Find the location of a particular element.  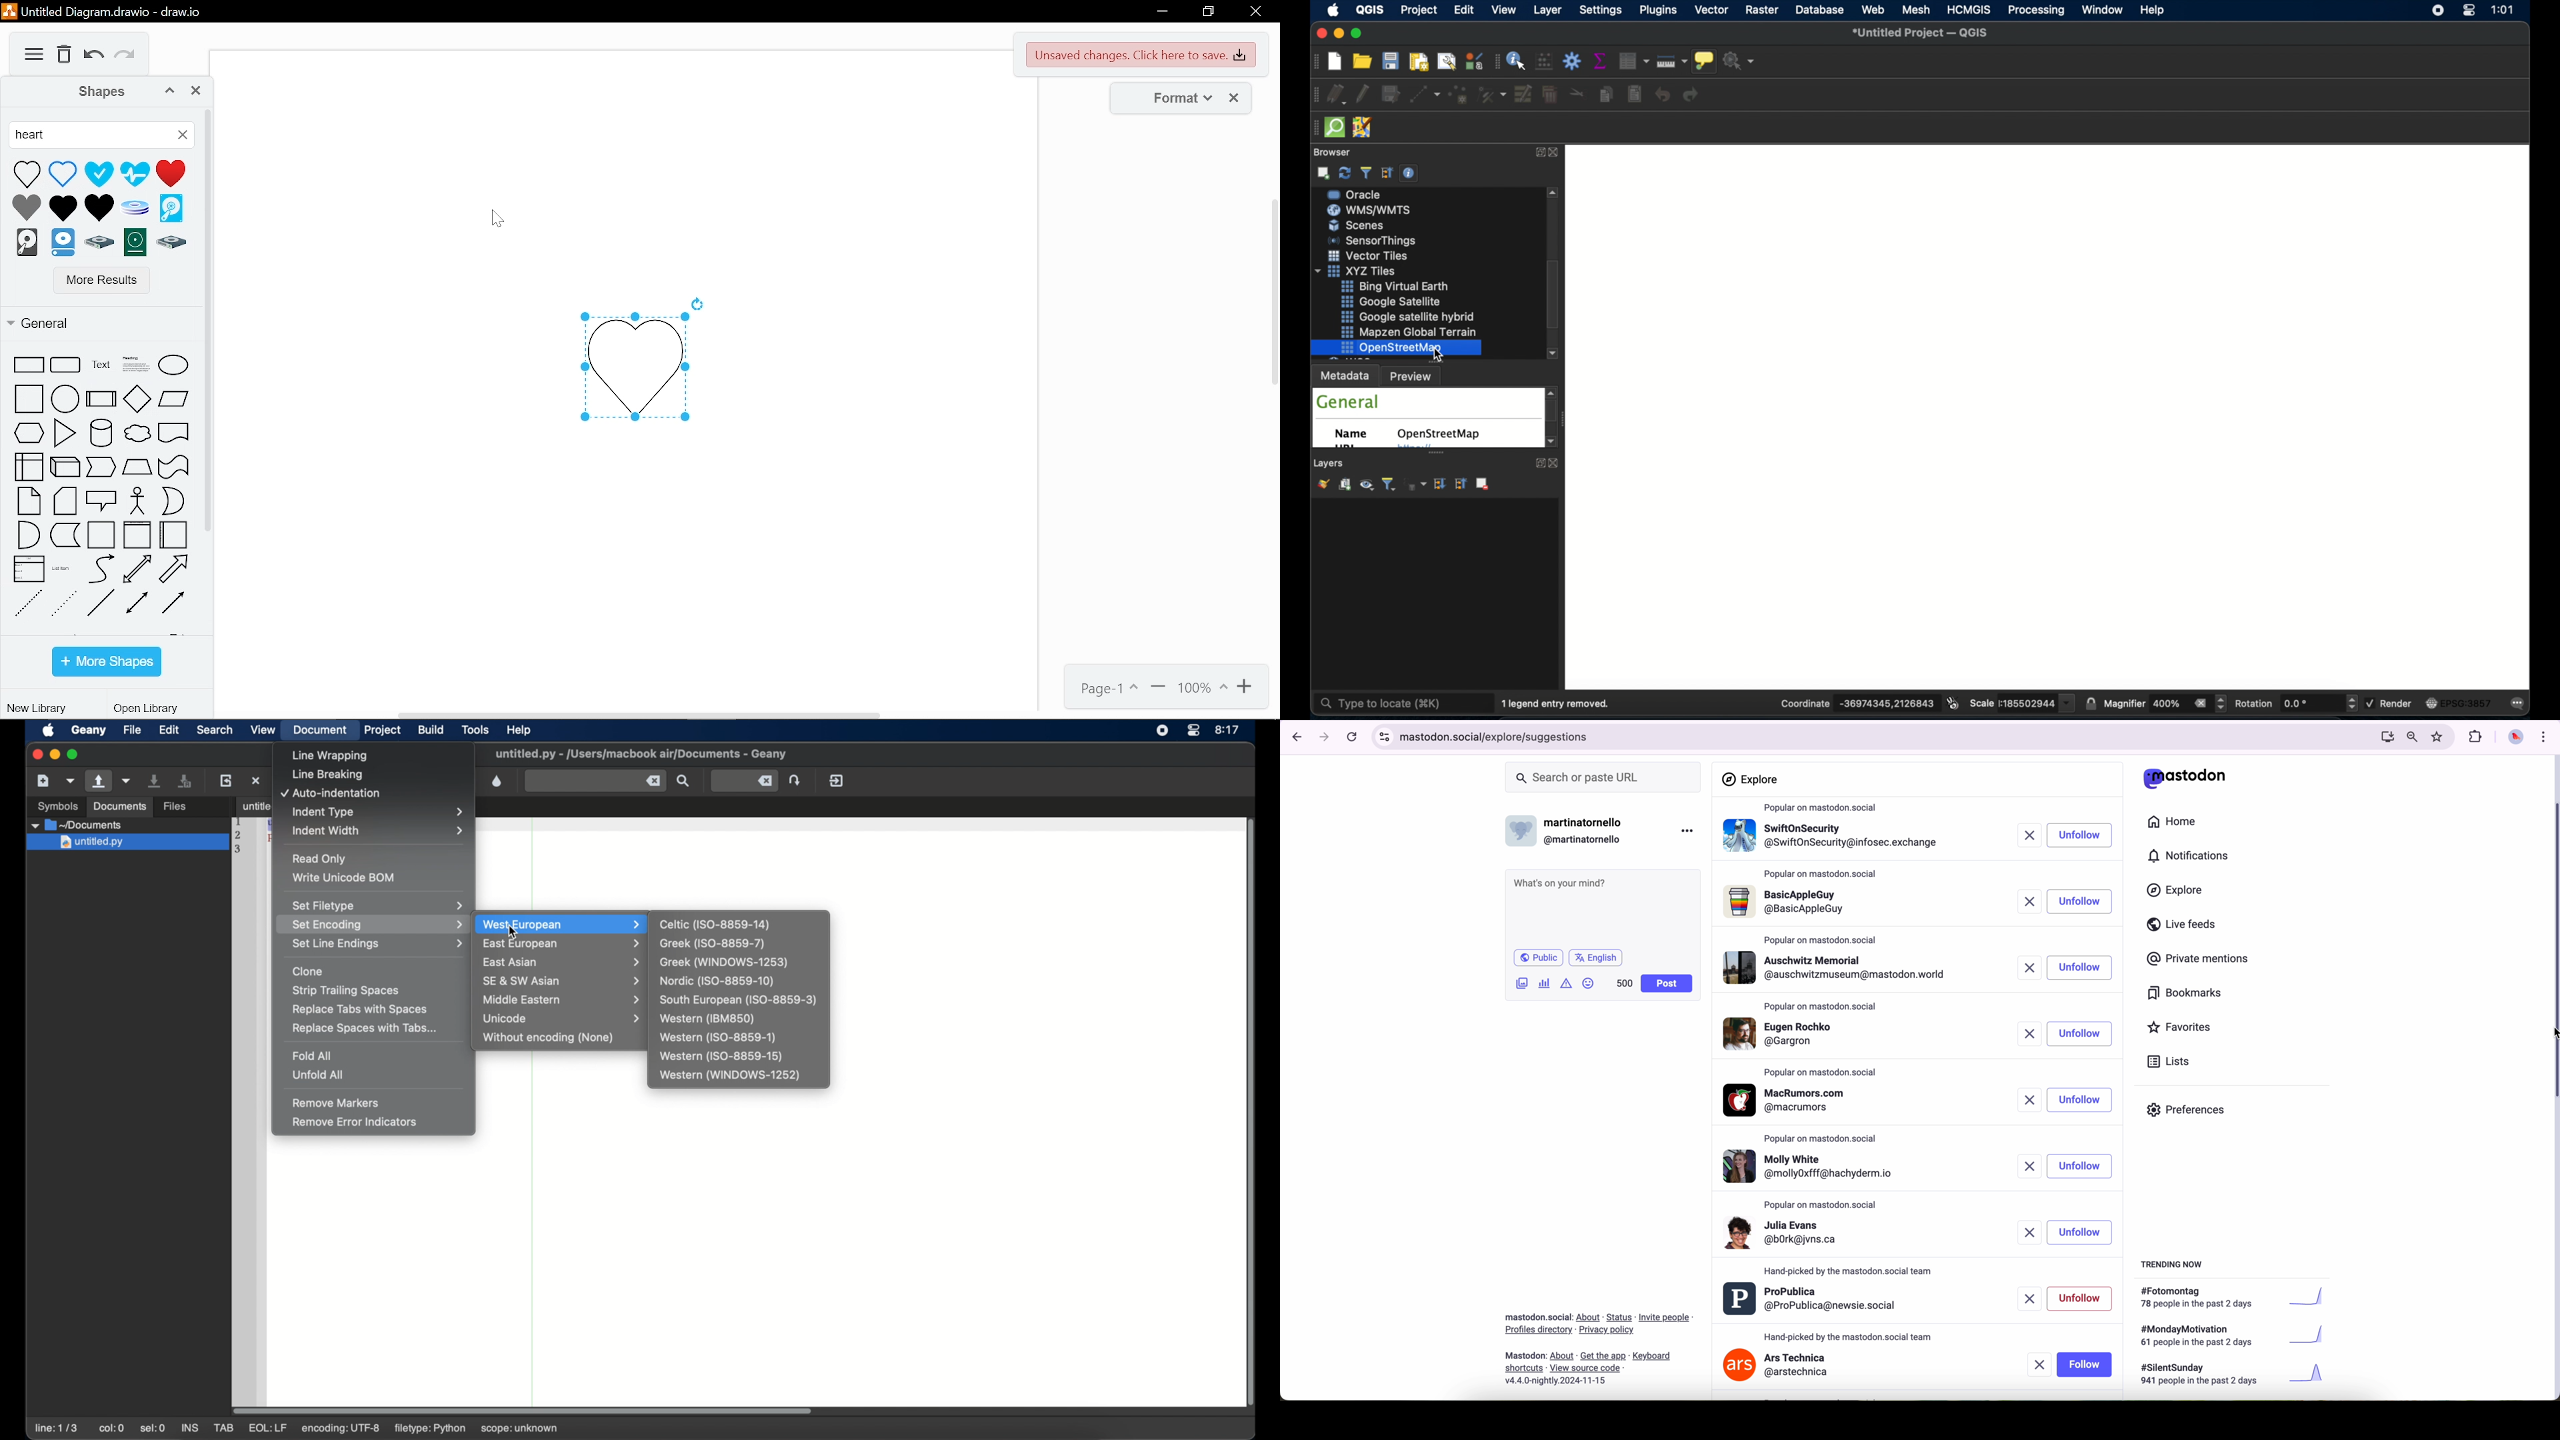

more results is located at coordinates (98, 282).